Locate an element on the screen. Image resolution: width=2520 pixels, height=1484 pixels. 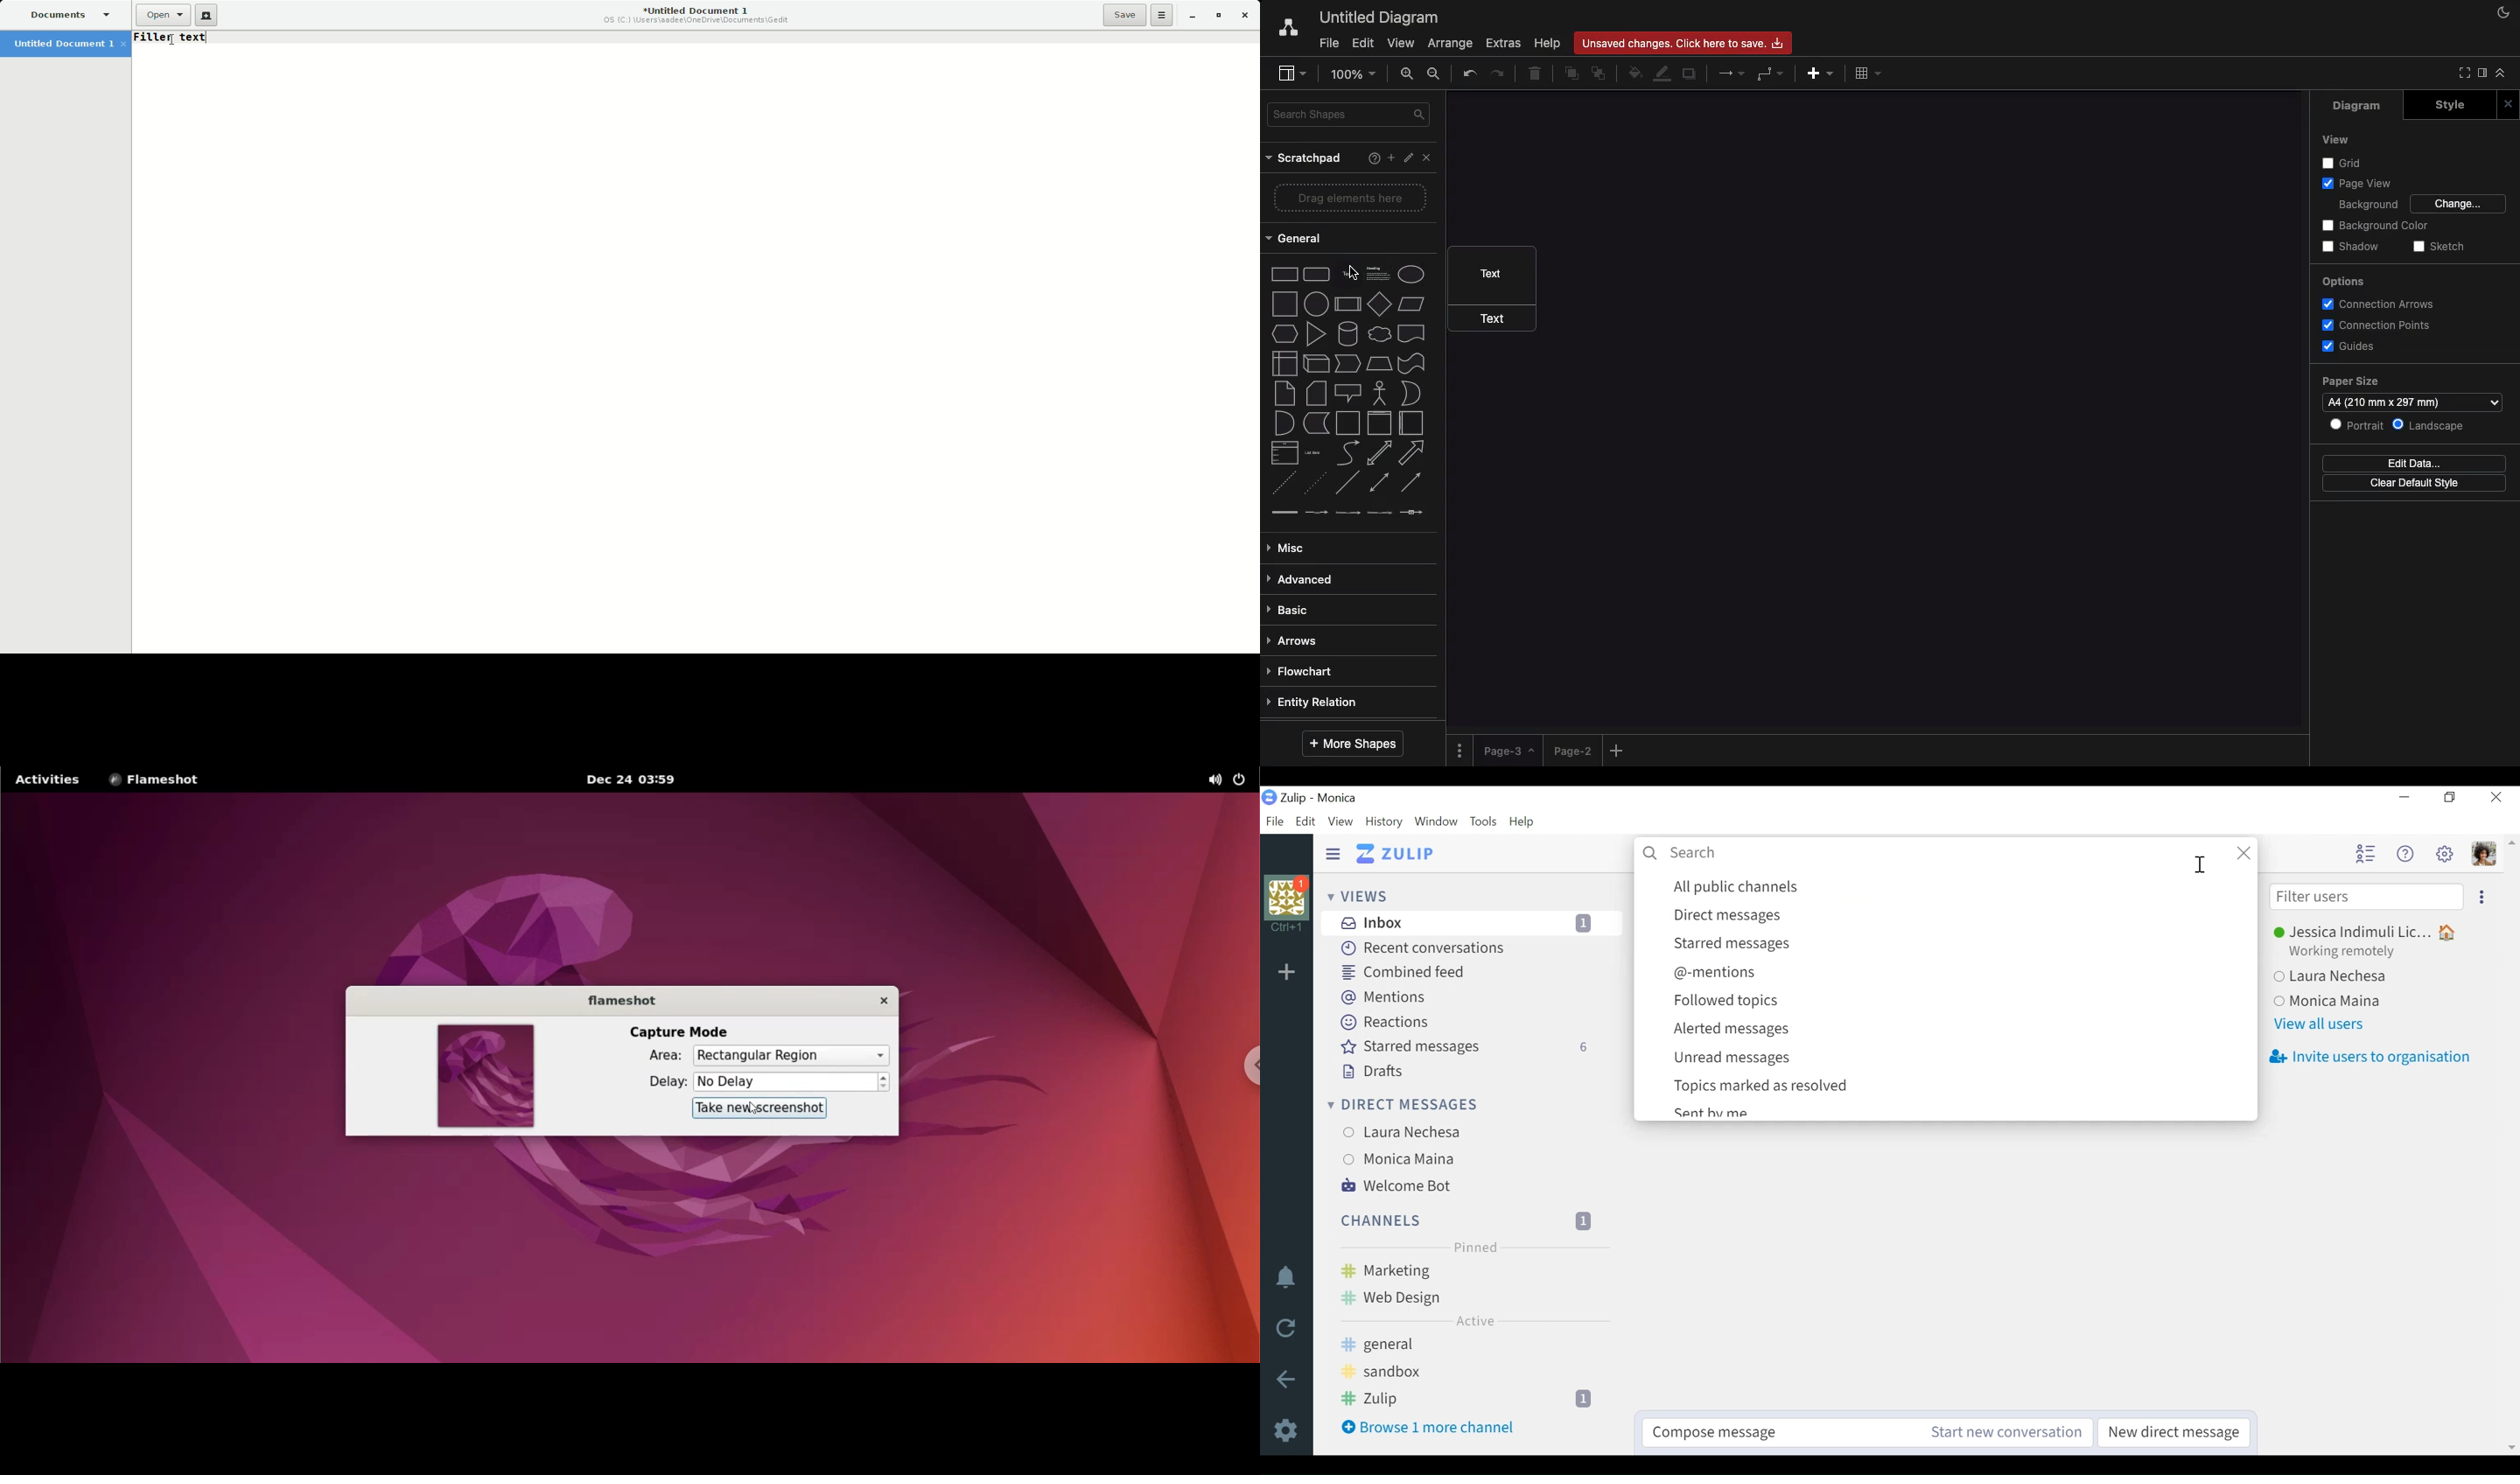
bidirectional connector  is located at coordinates (1378, 482).